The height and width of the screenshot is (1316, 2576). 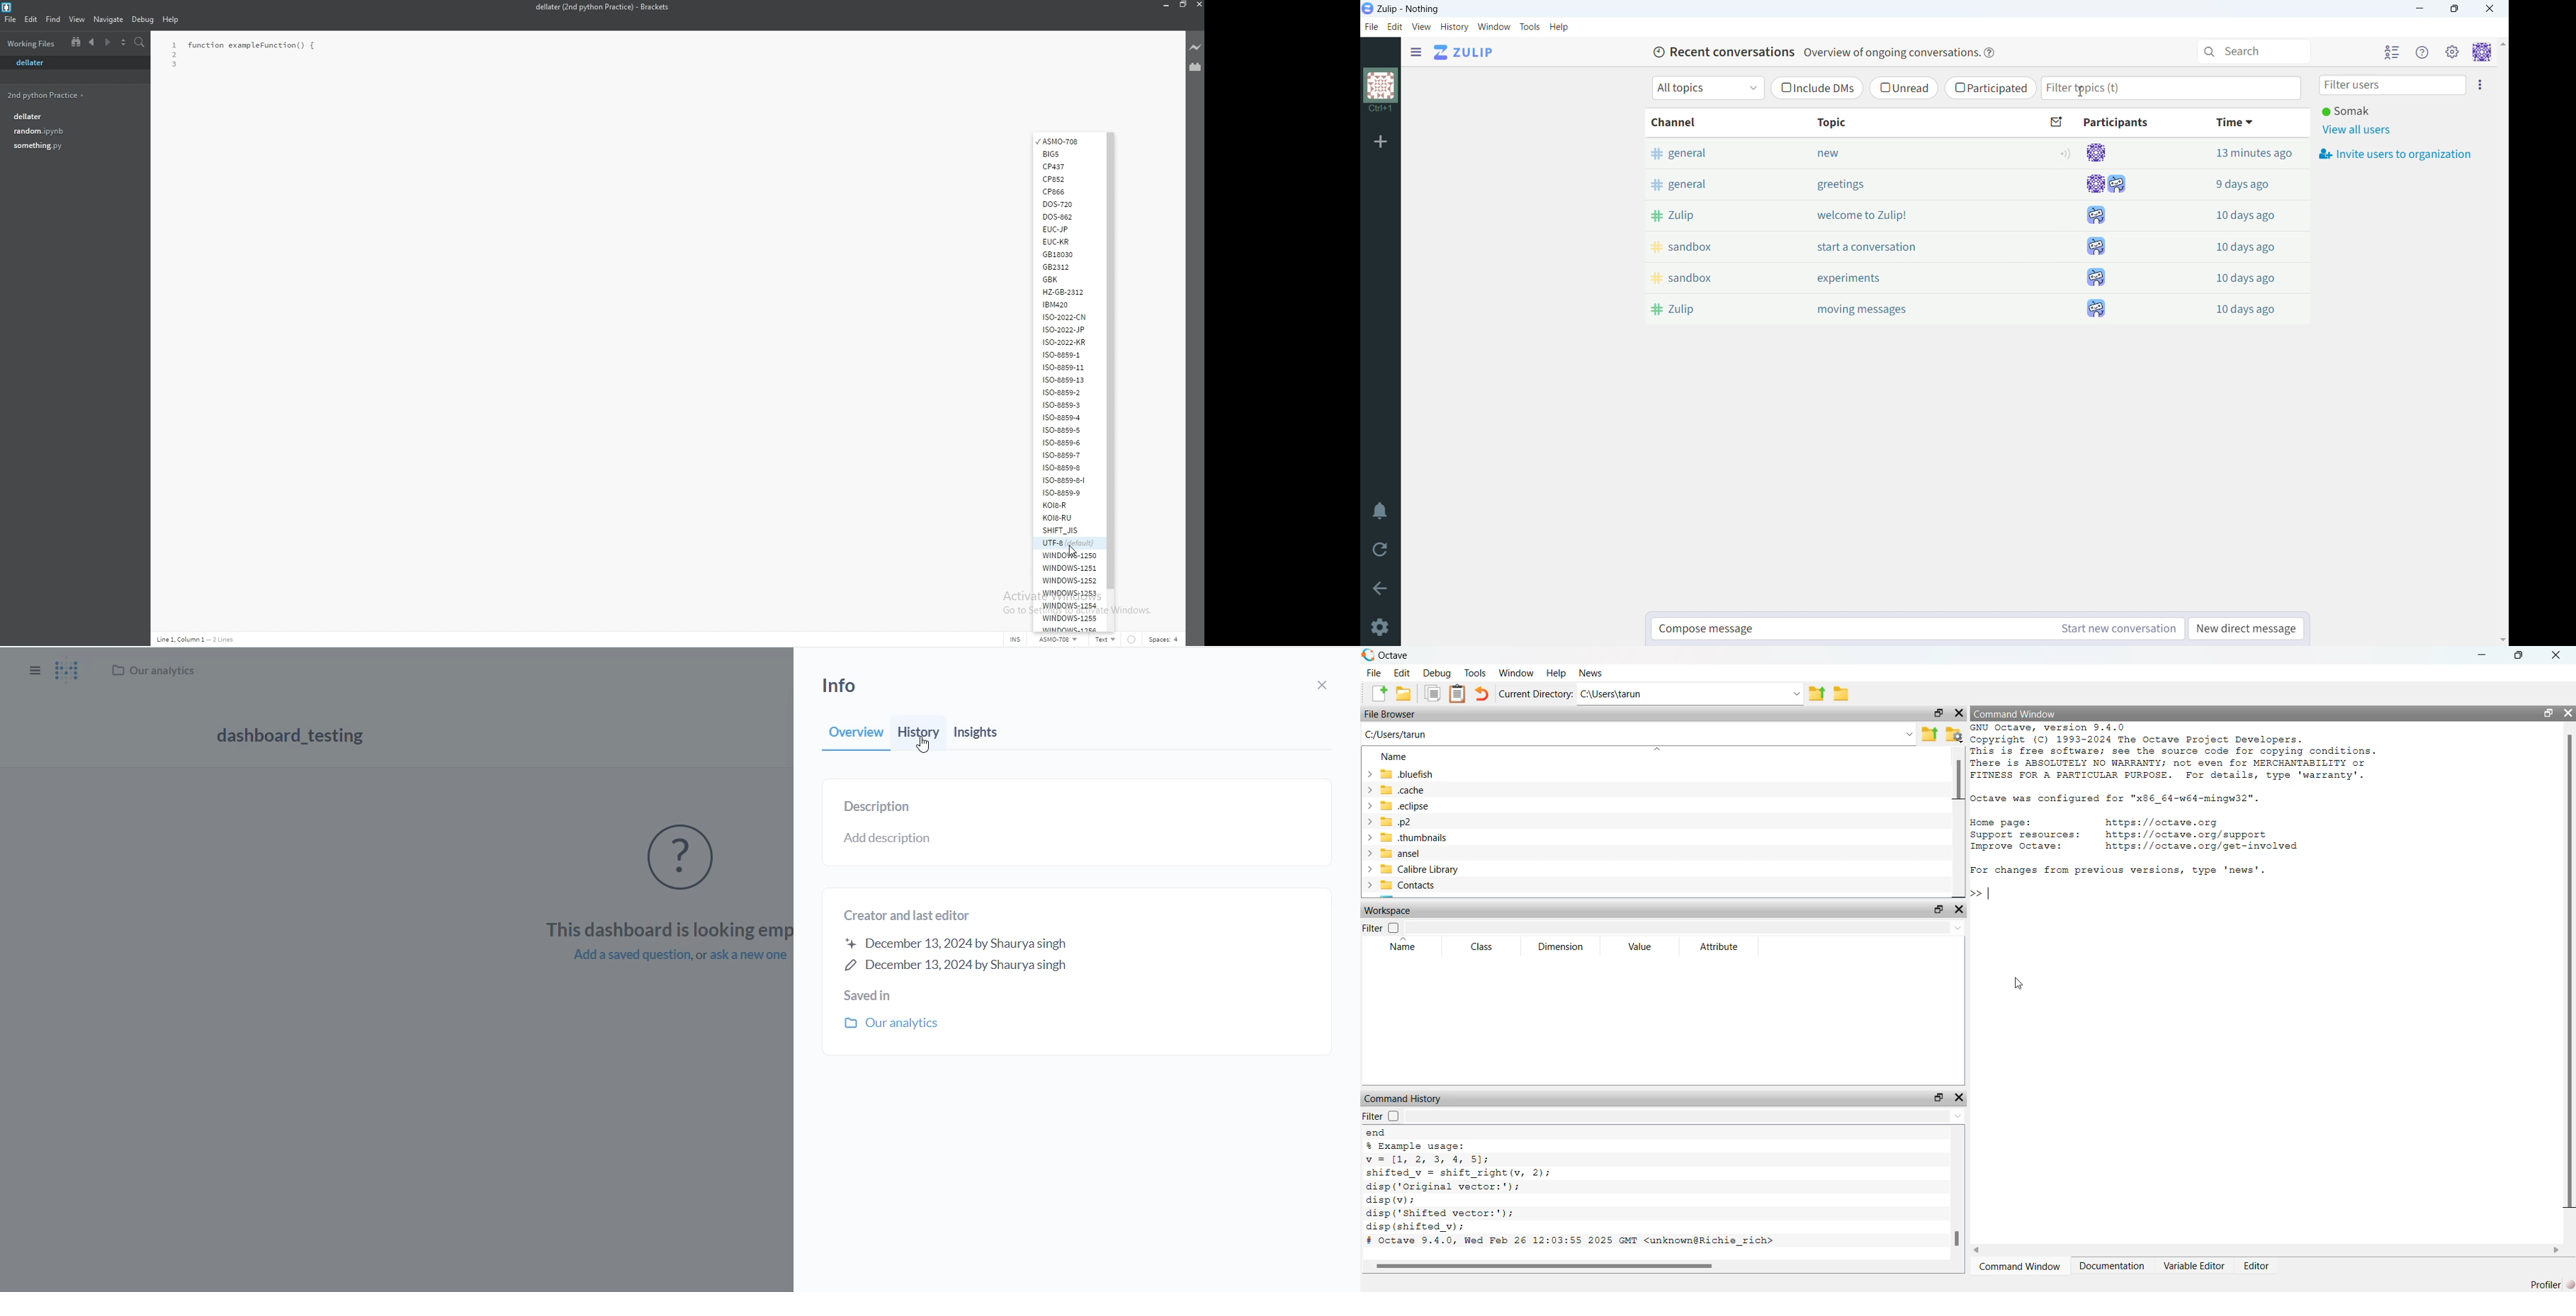 What do you see at coordinates (1068, 367) in the screenshot?
I see `iso-8859-11` at bounding box center [1068, 367].